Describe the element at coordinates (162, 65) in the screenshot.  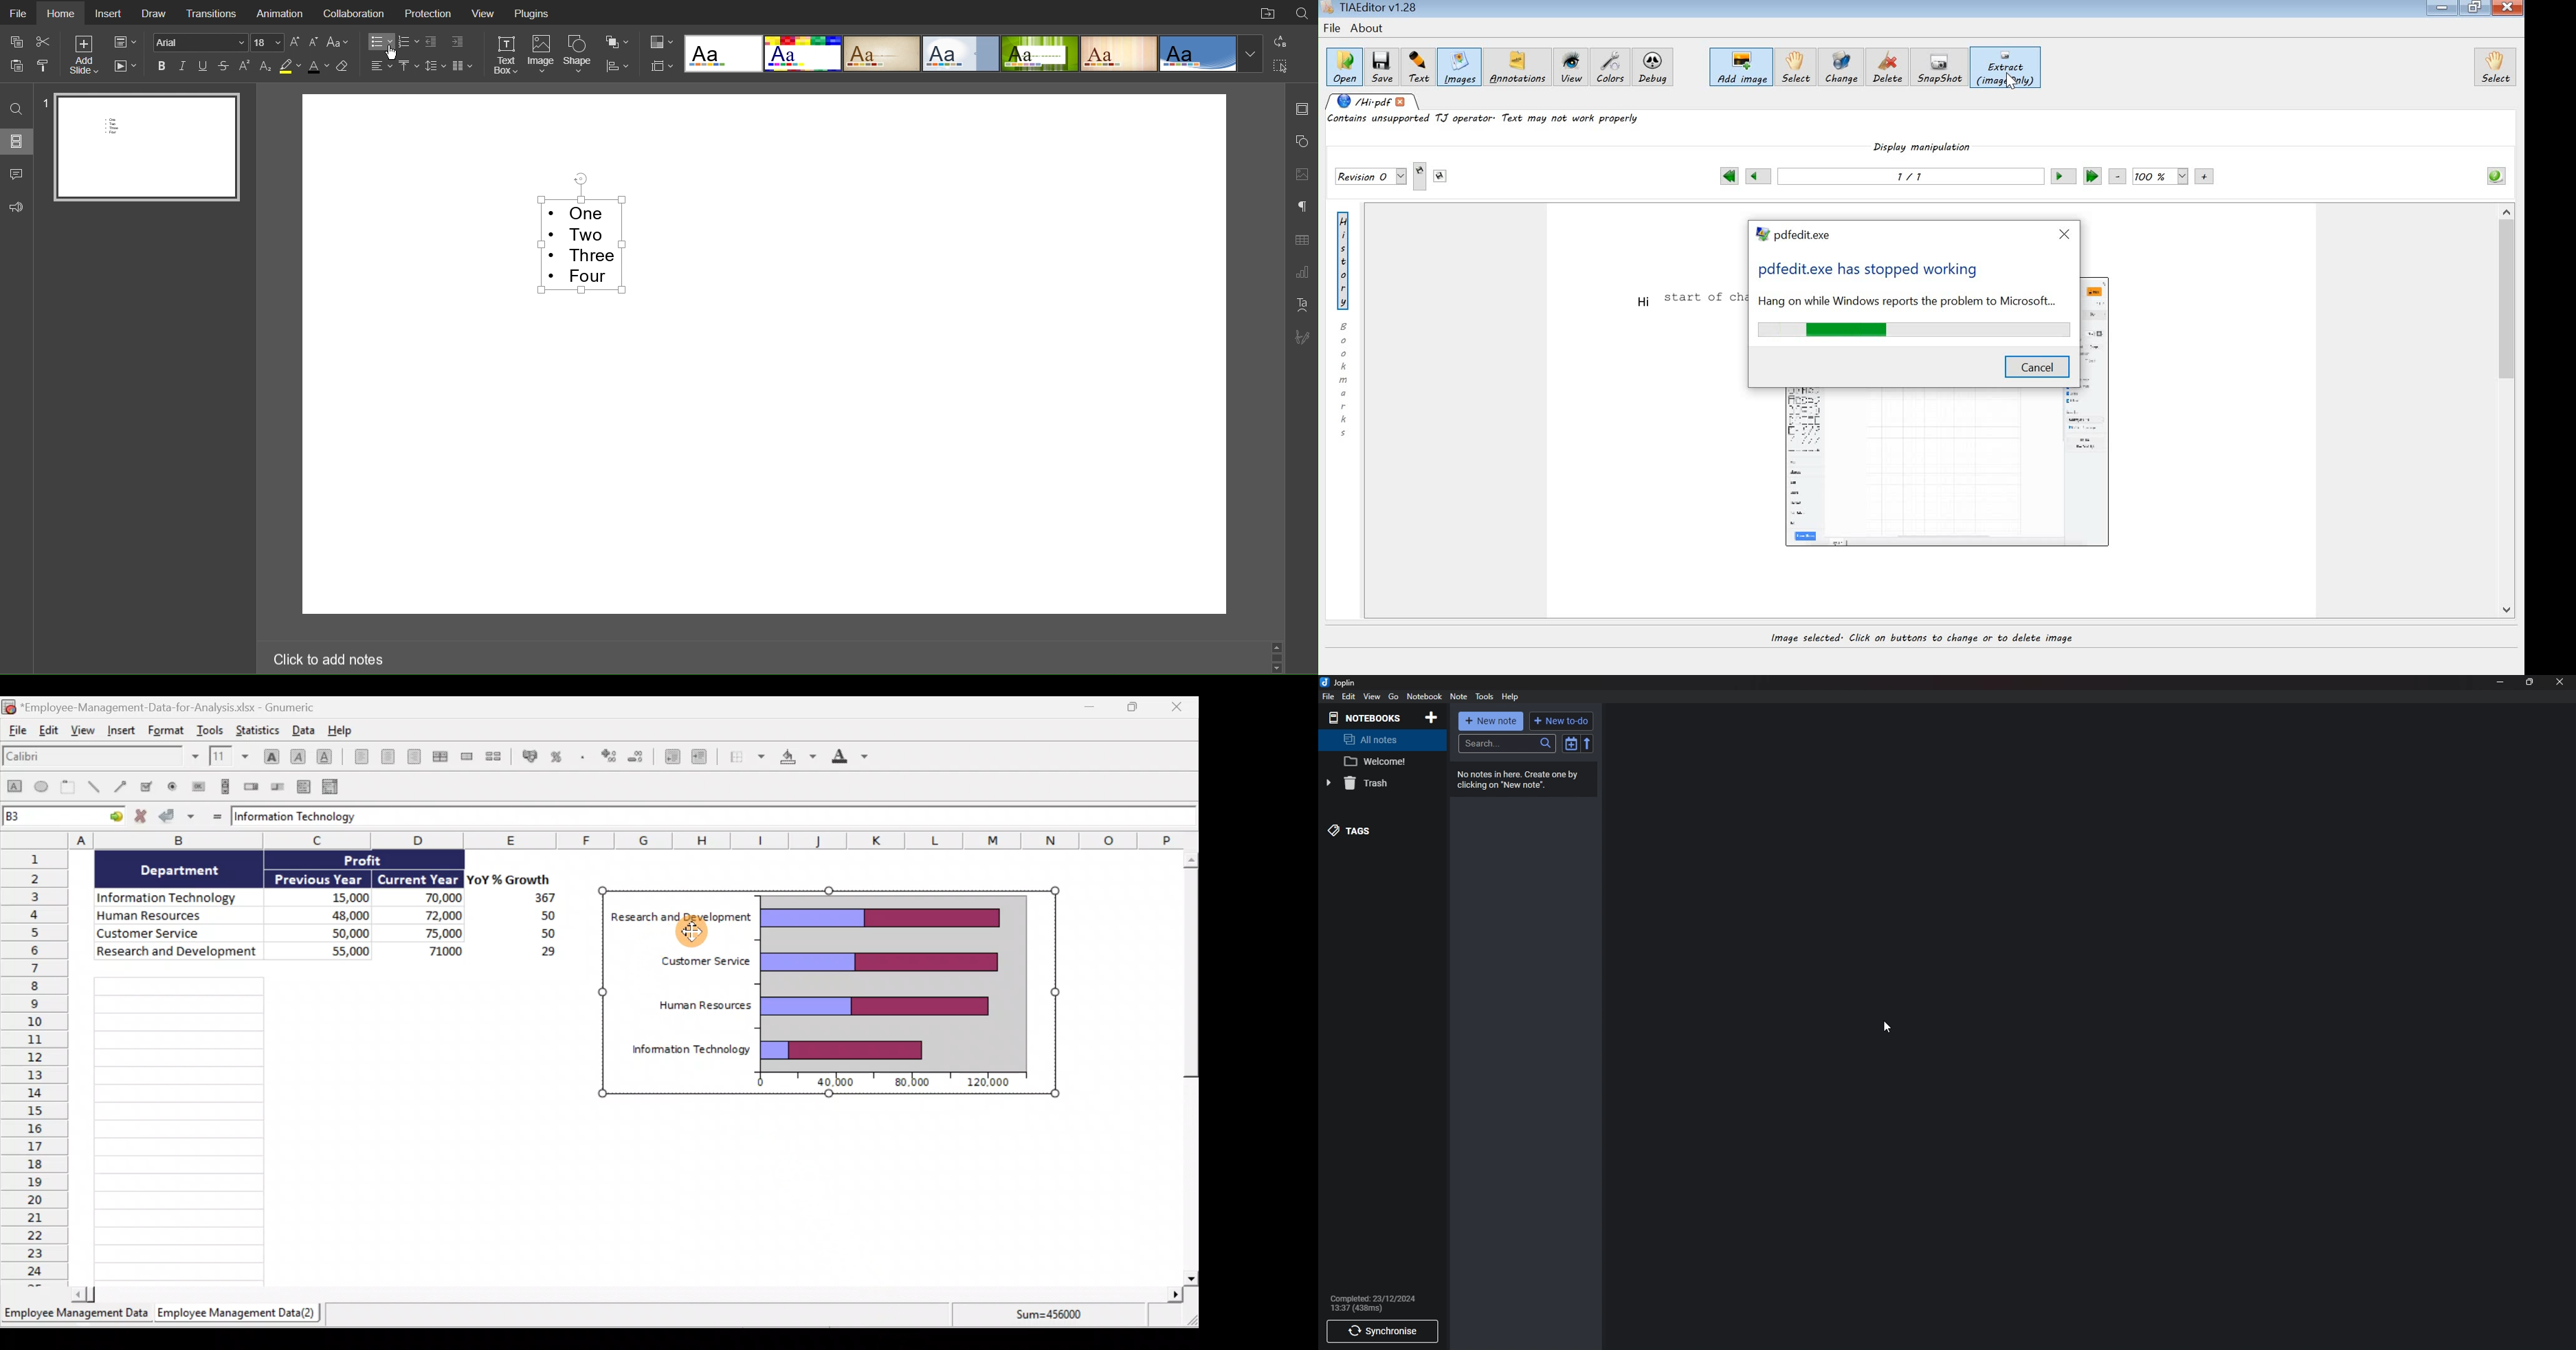
I see `Bold` at that location.